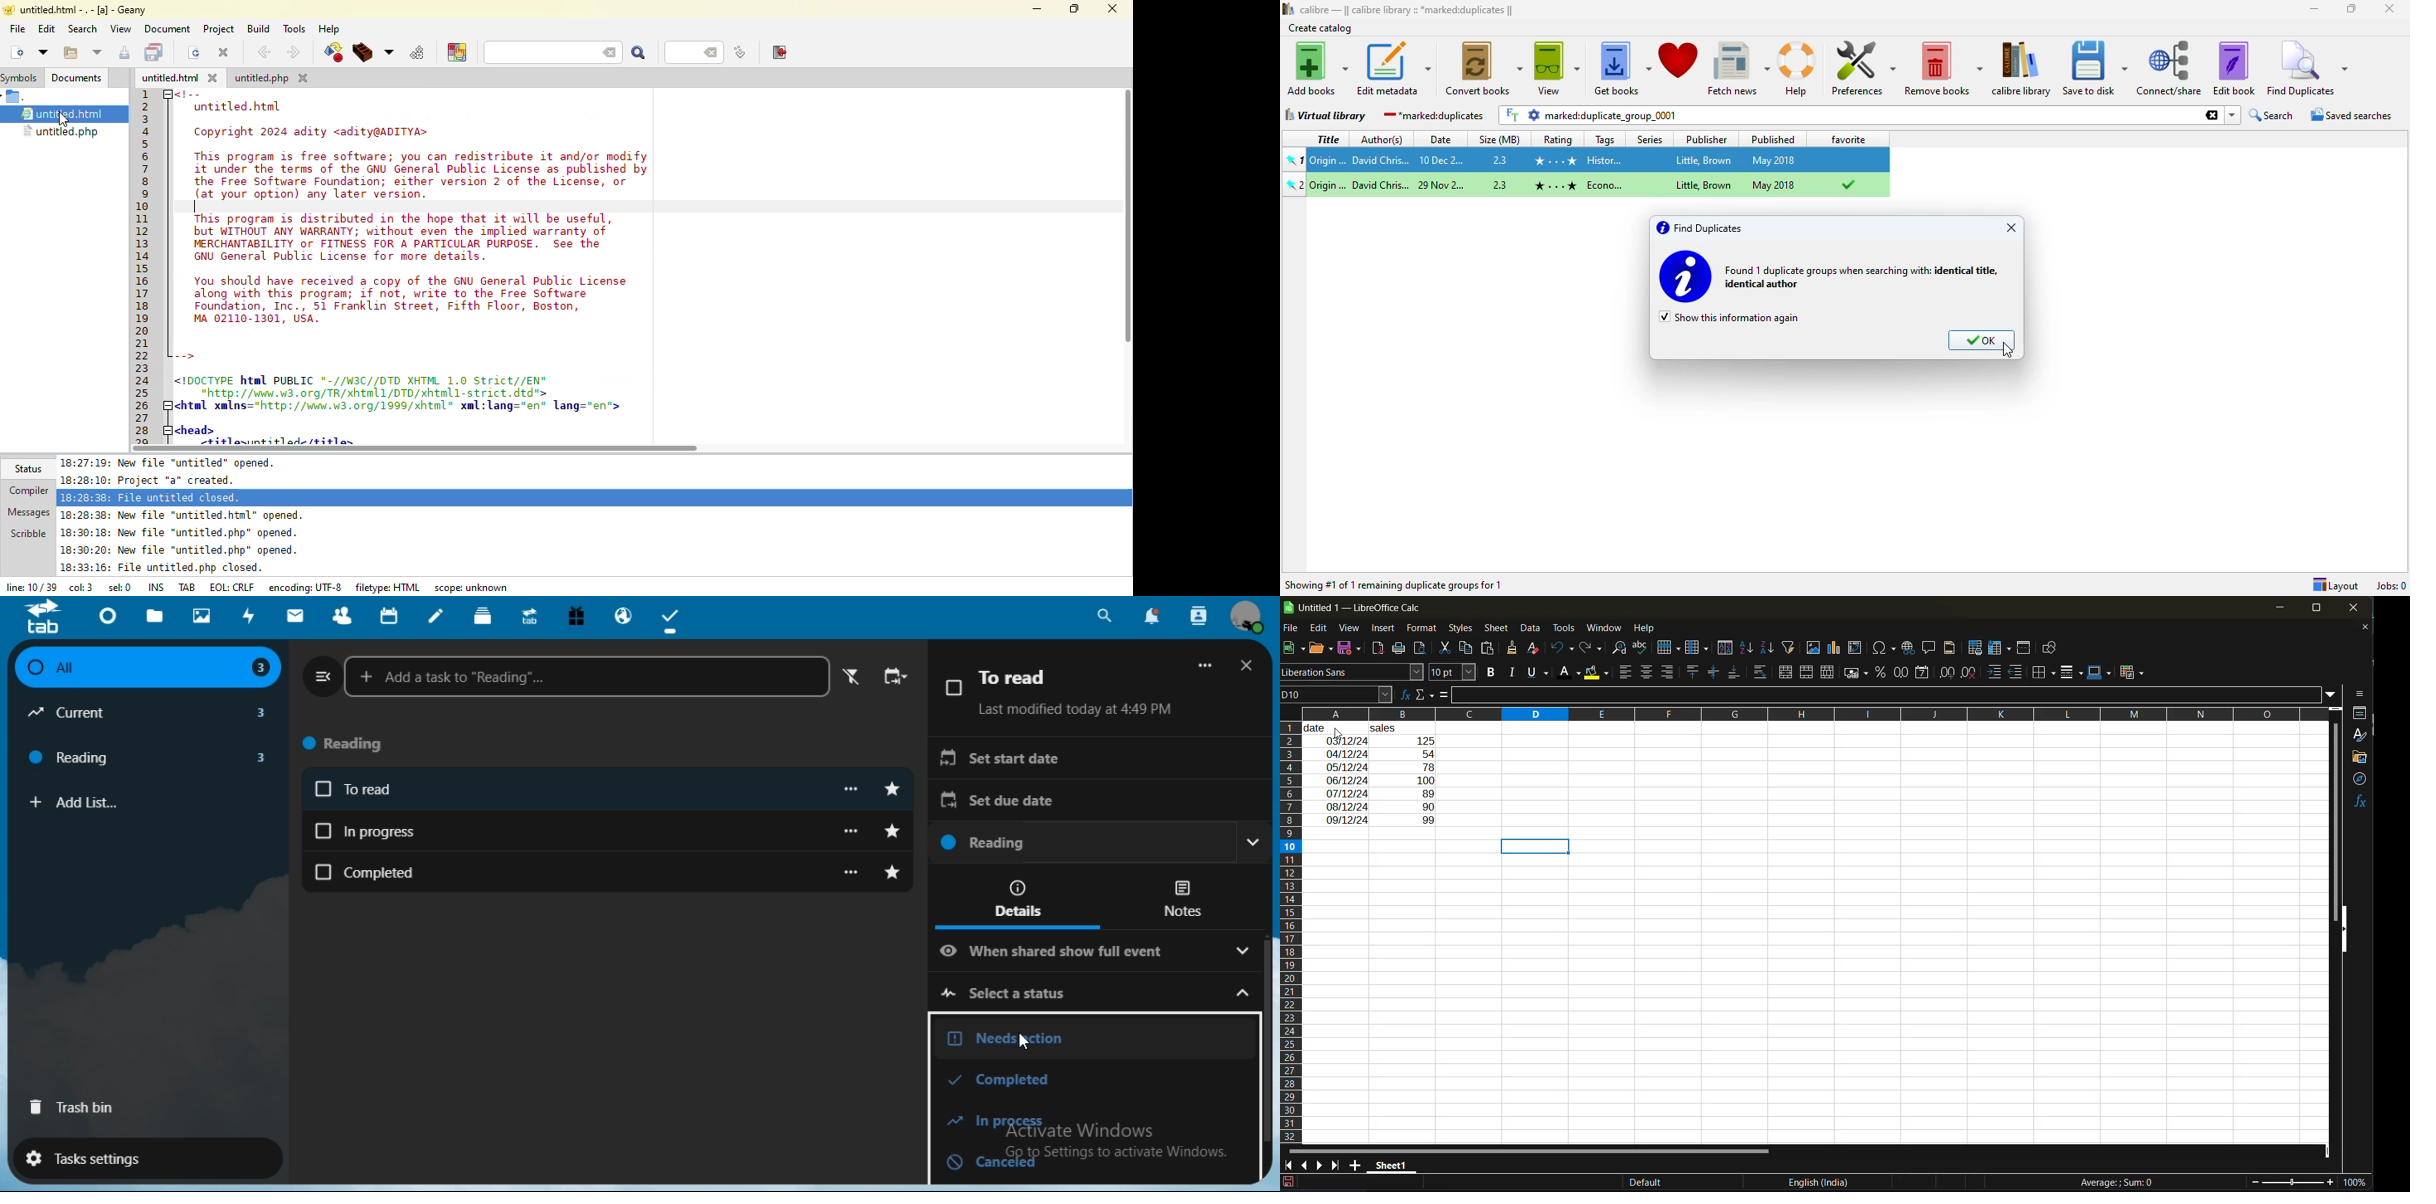  I want to click on border style, so click(2071, 674).